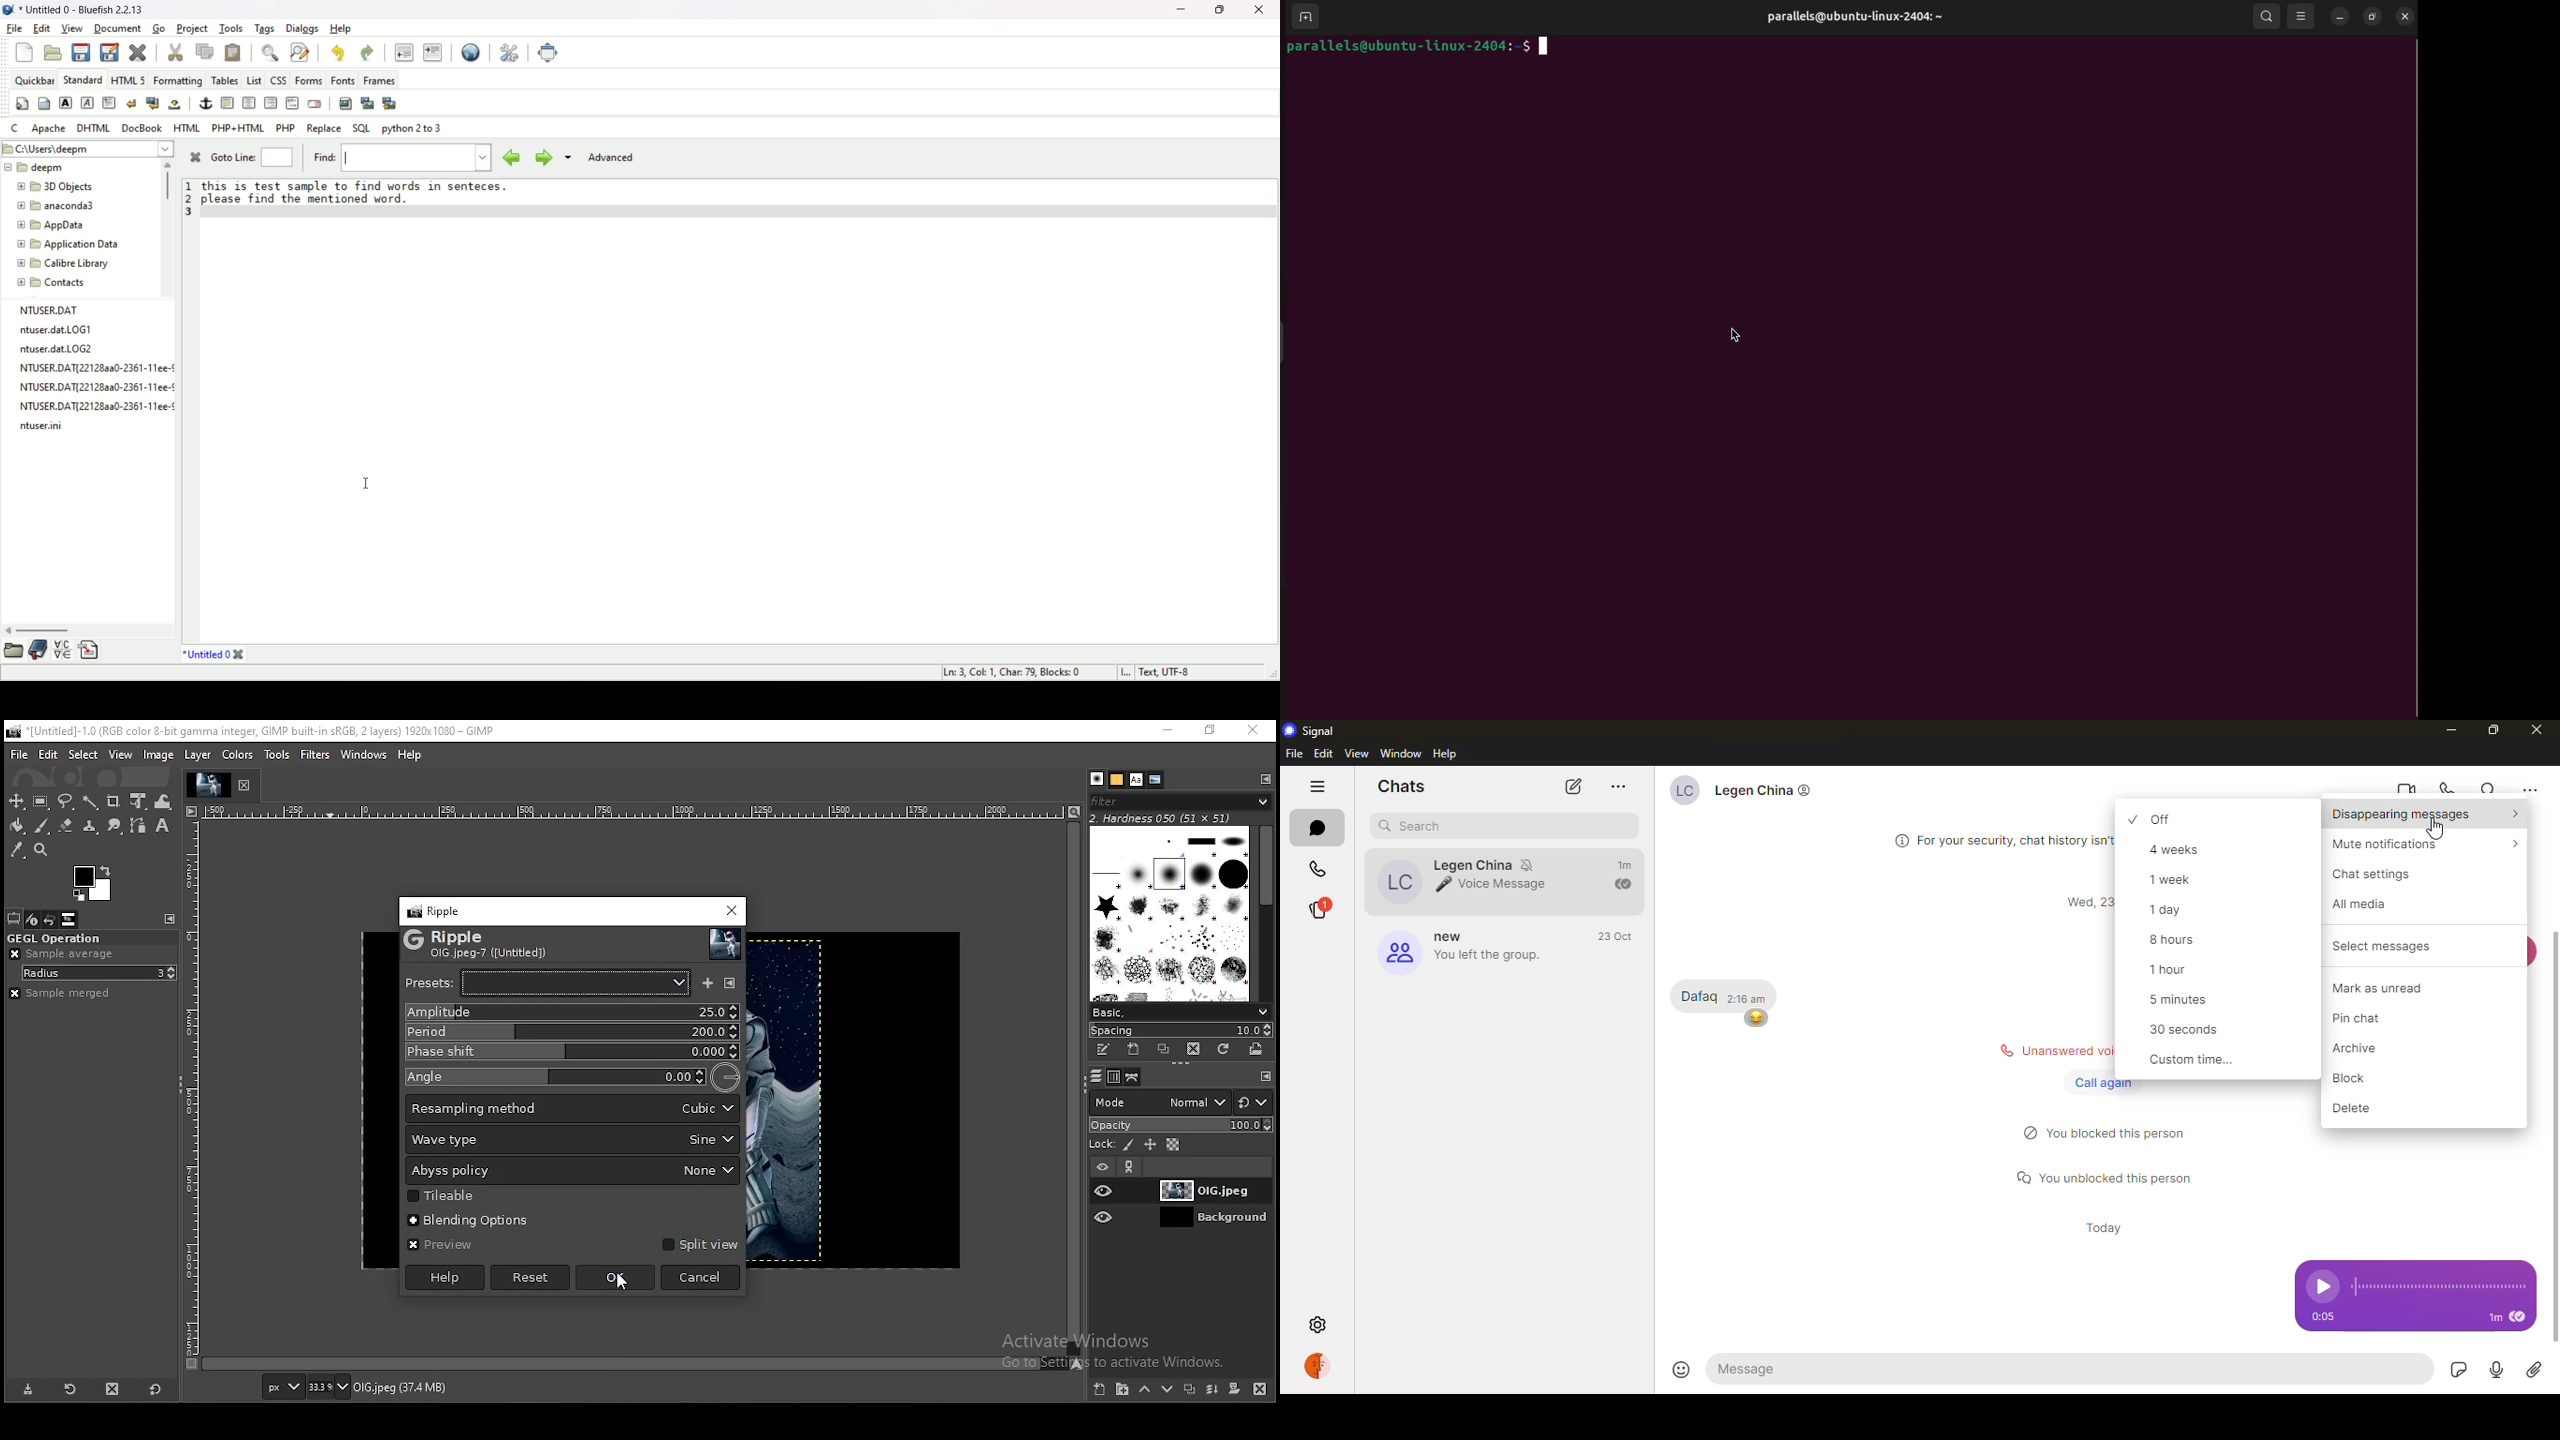 The height and width of the screenshot is (1456, 2576). What do you see at coordinates (614, 159) in the screenshot?
I see `advanced` at bounding box center [614, 159].